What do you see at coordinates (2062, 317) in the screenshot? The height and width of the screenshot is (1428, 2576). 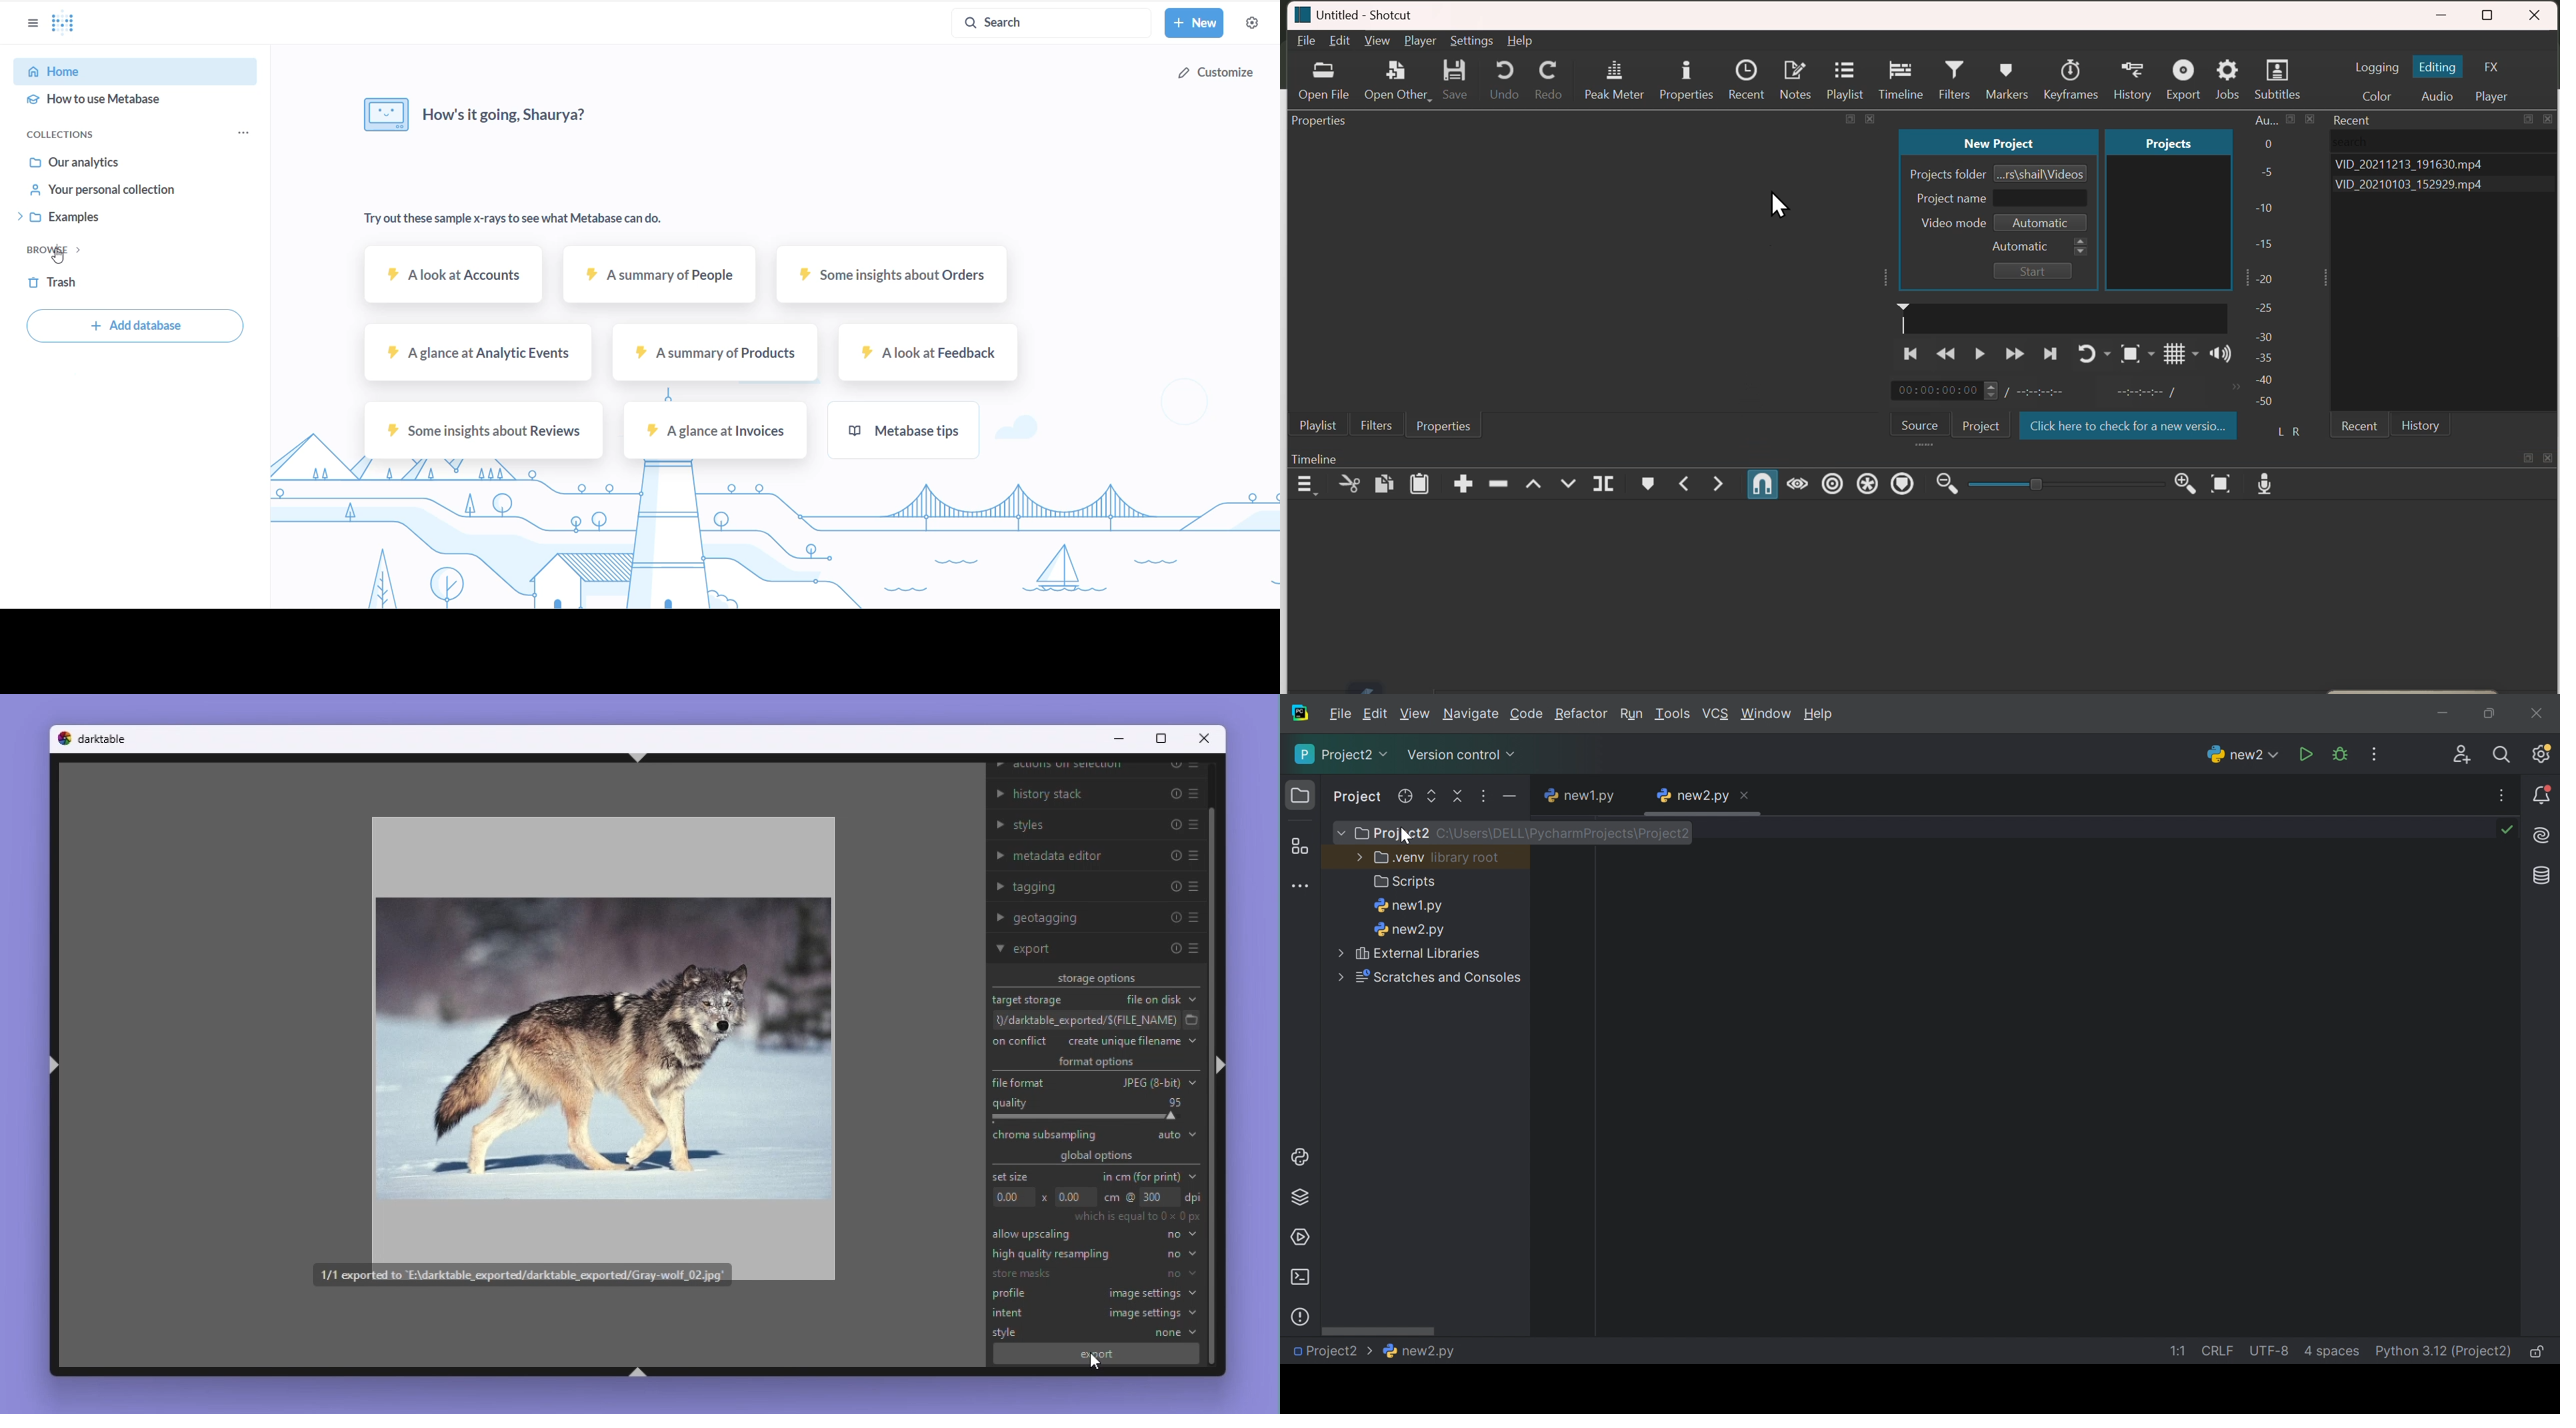 I see `Audio timeline` at bounding box center [2062, 317].